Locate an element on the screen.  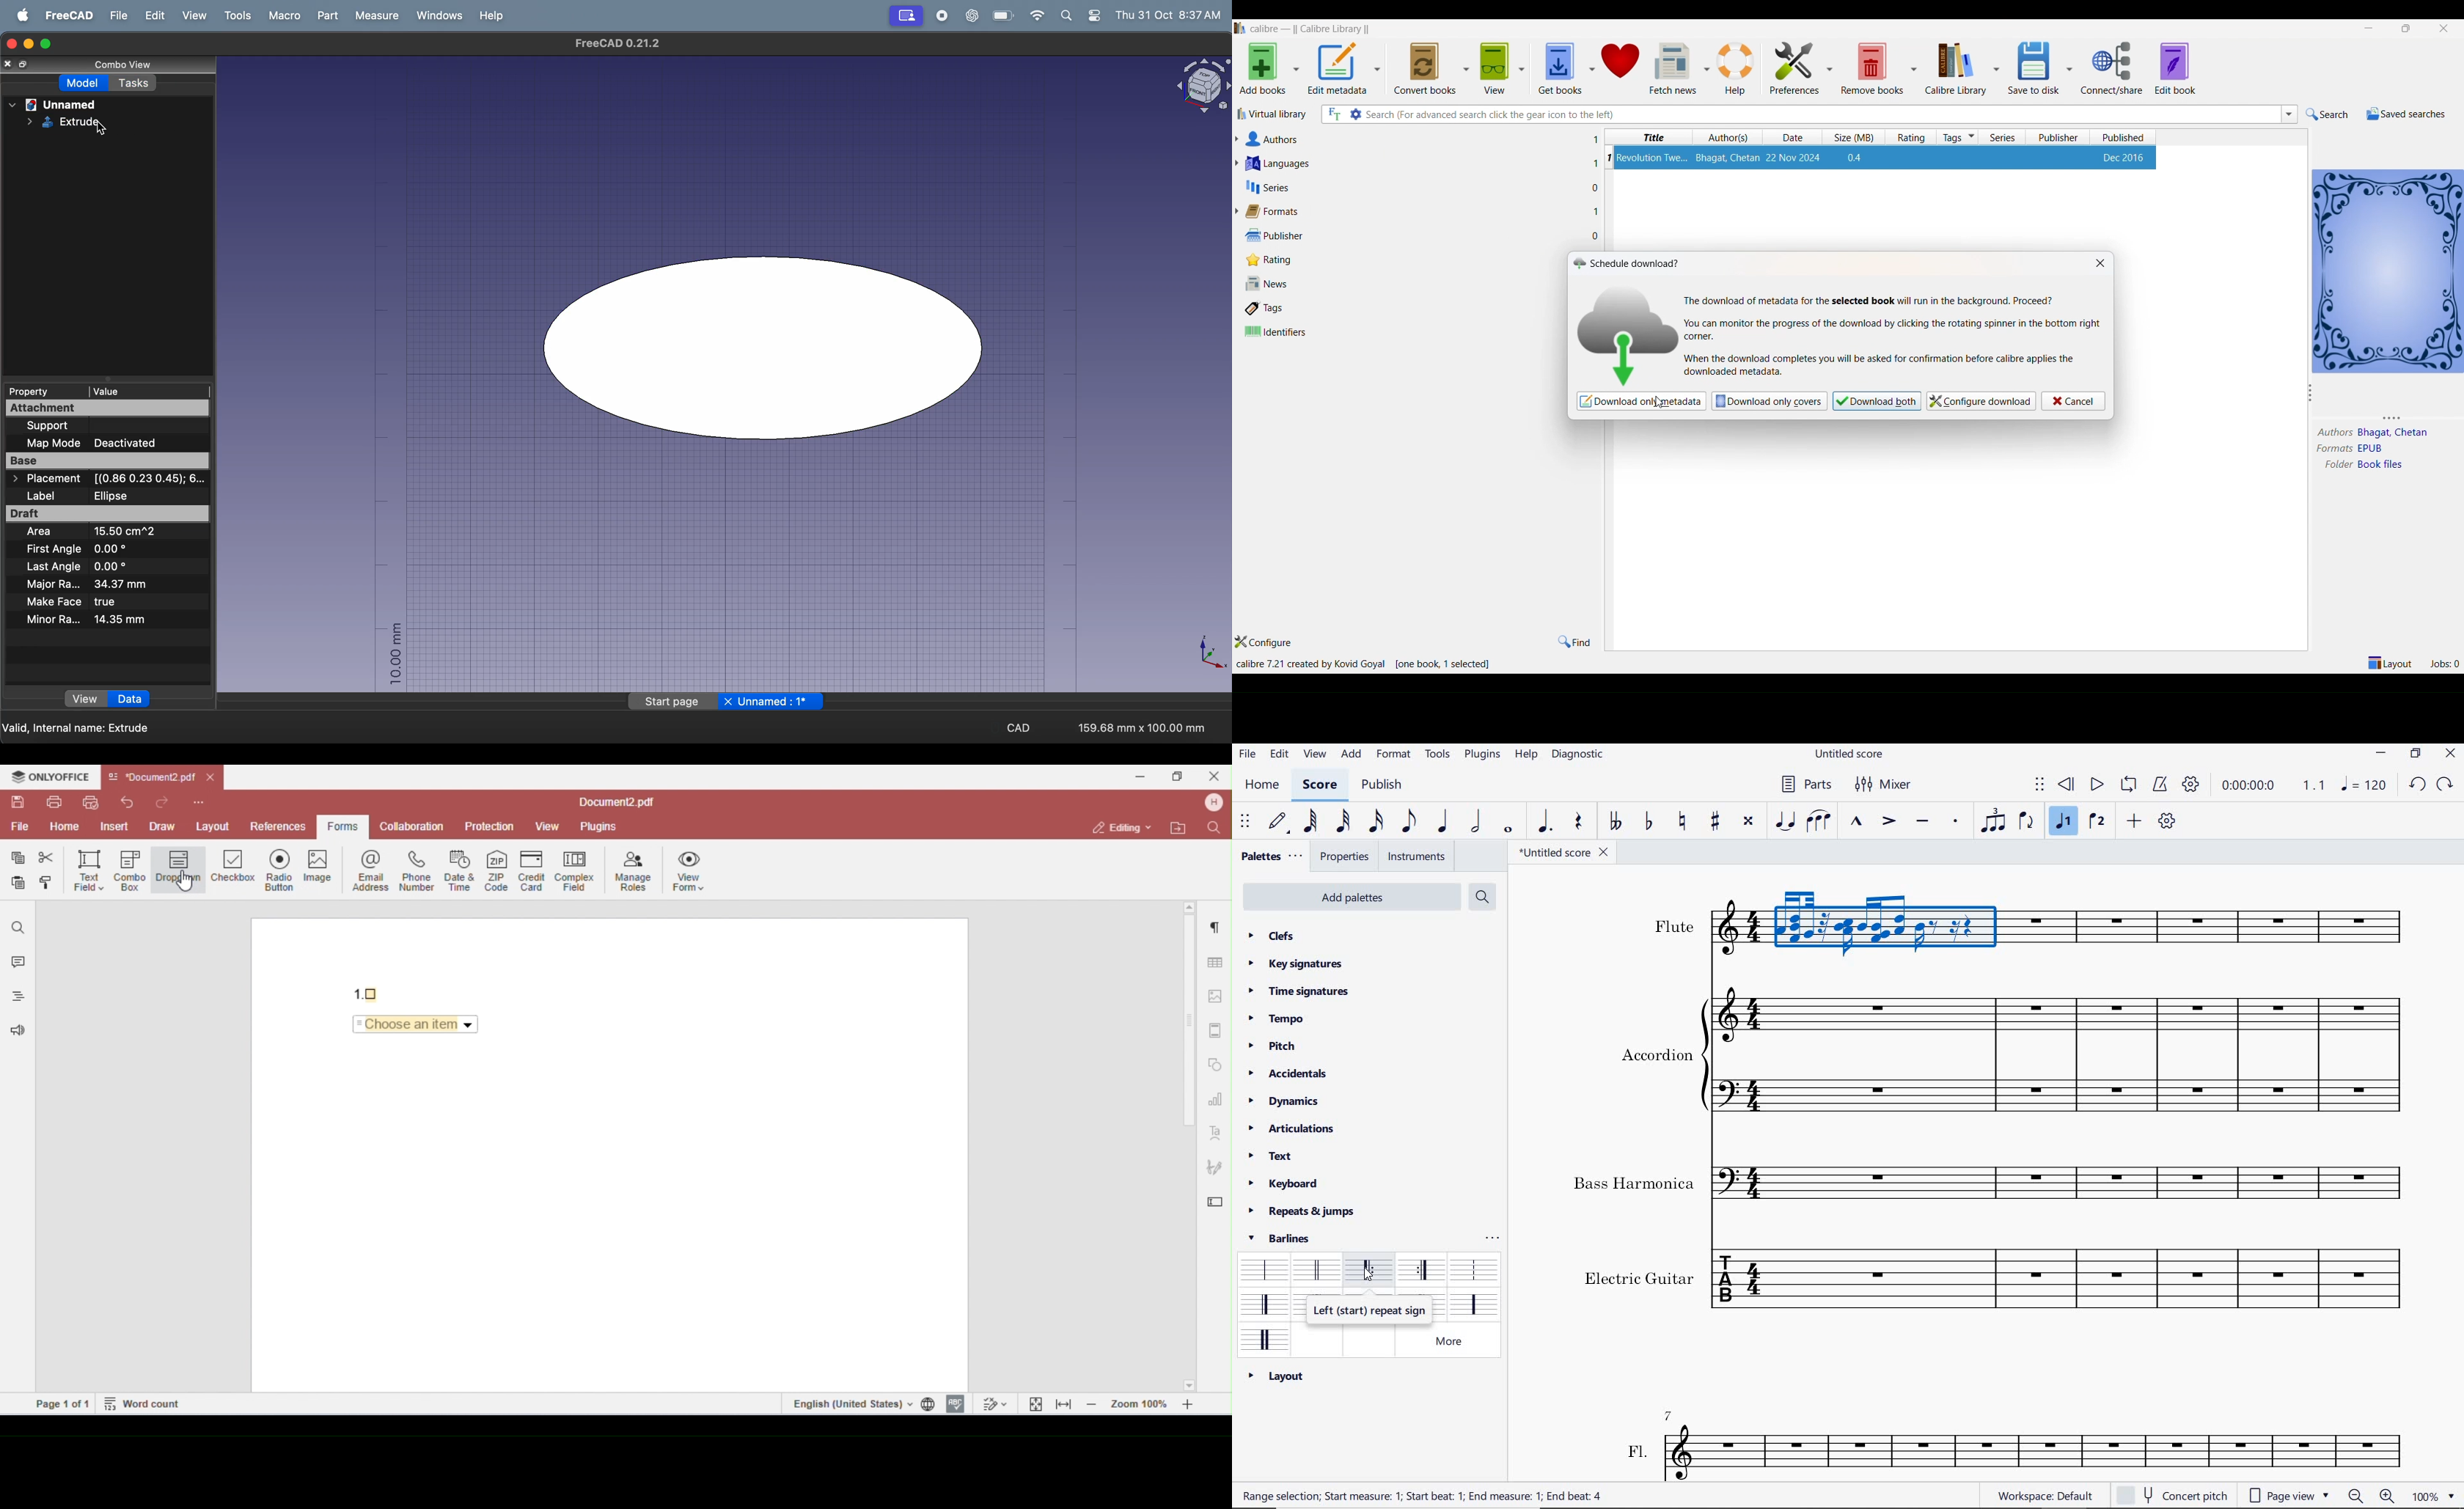
unnamed file is located at coordinates (53, 104).